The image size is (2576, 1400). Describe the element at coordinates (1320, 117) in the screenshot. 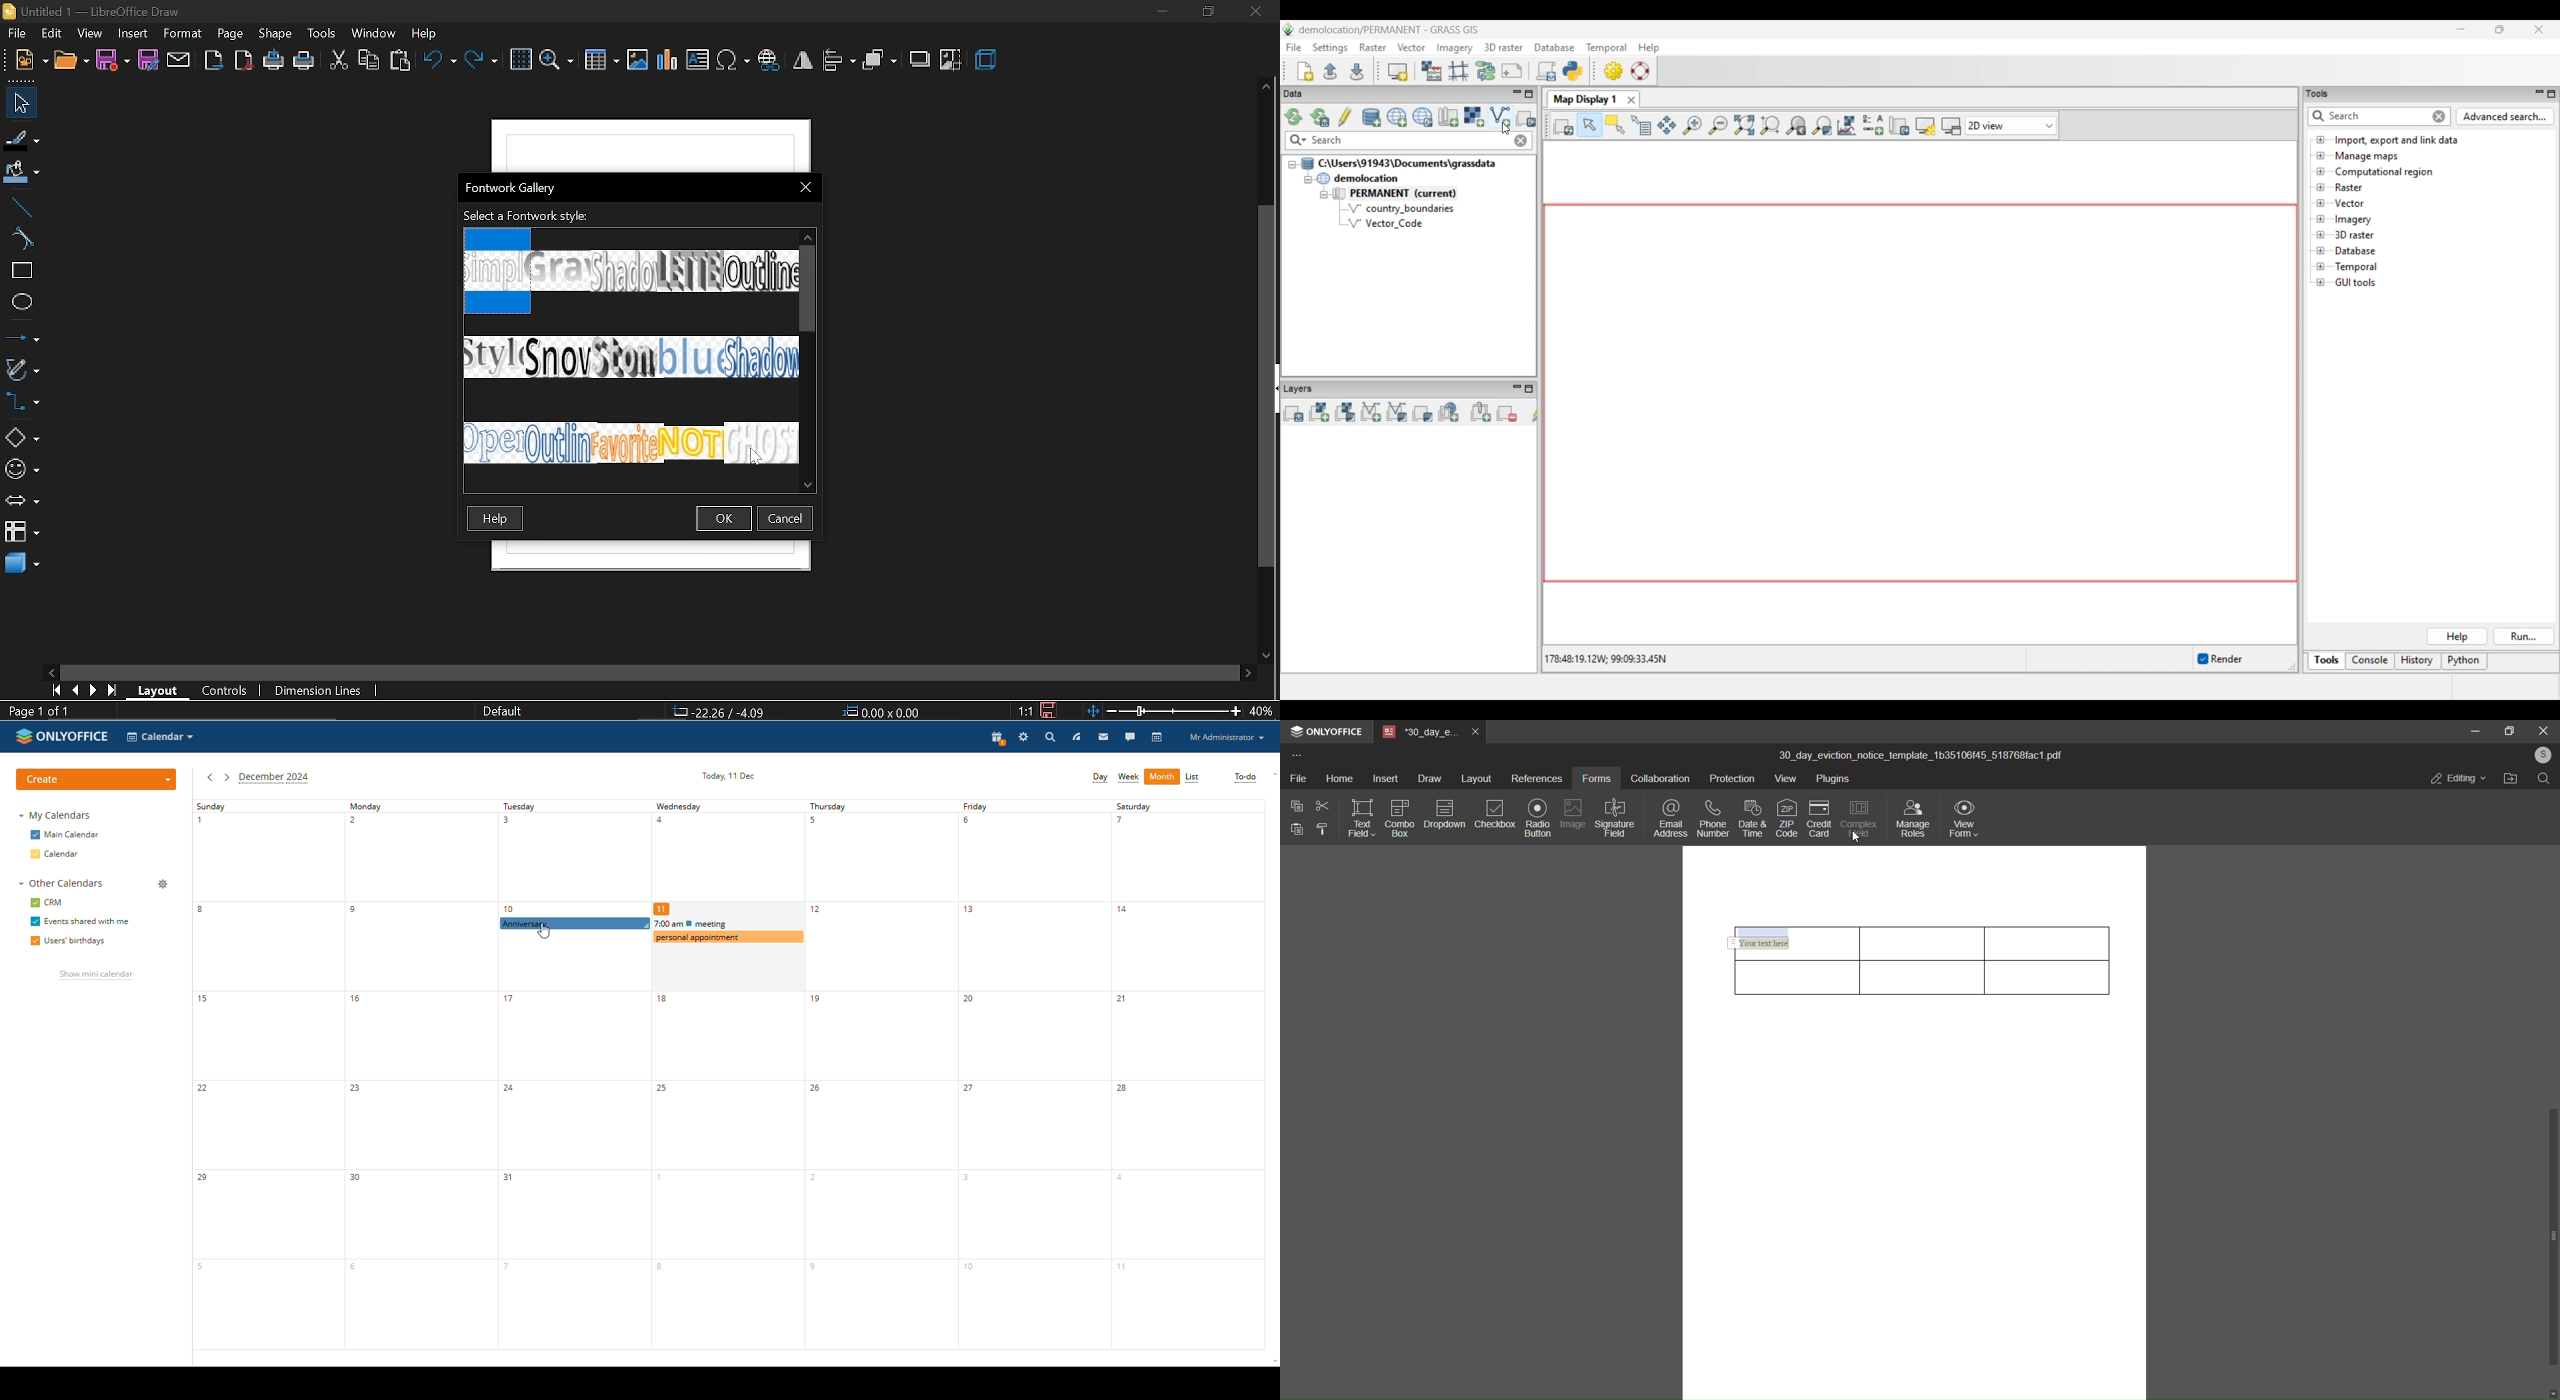

I see `Reload current GRASS mapset only` at that location.